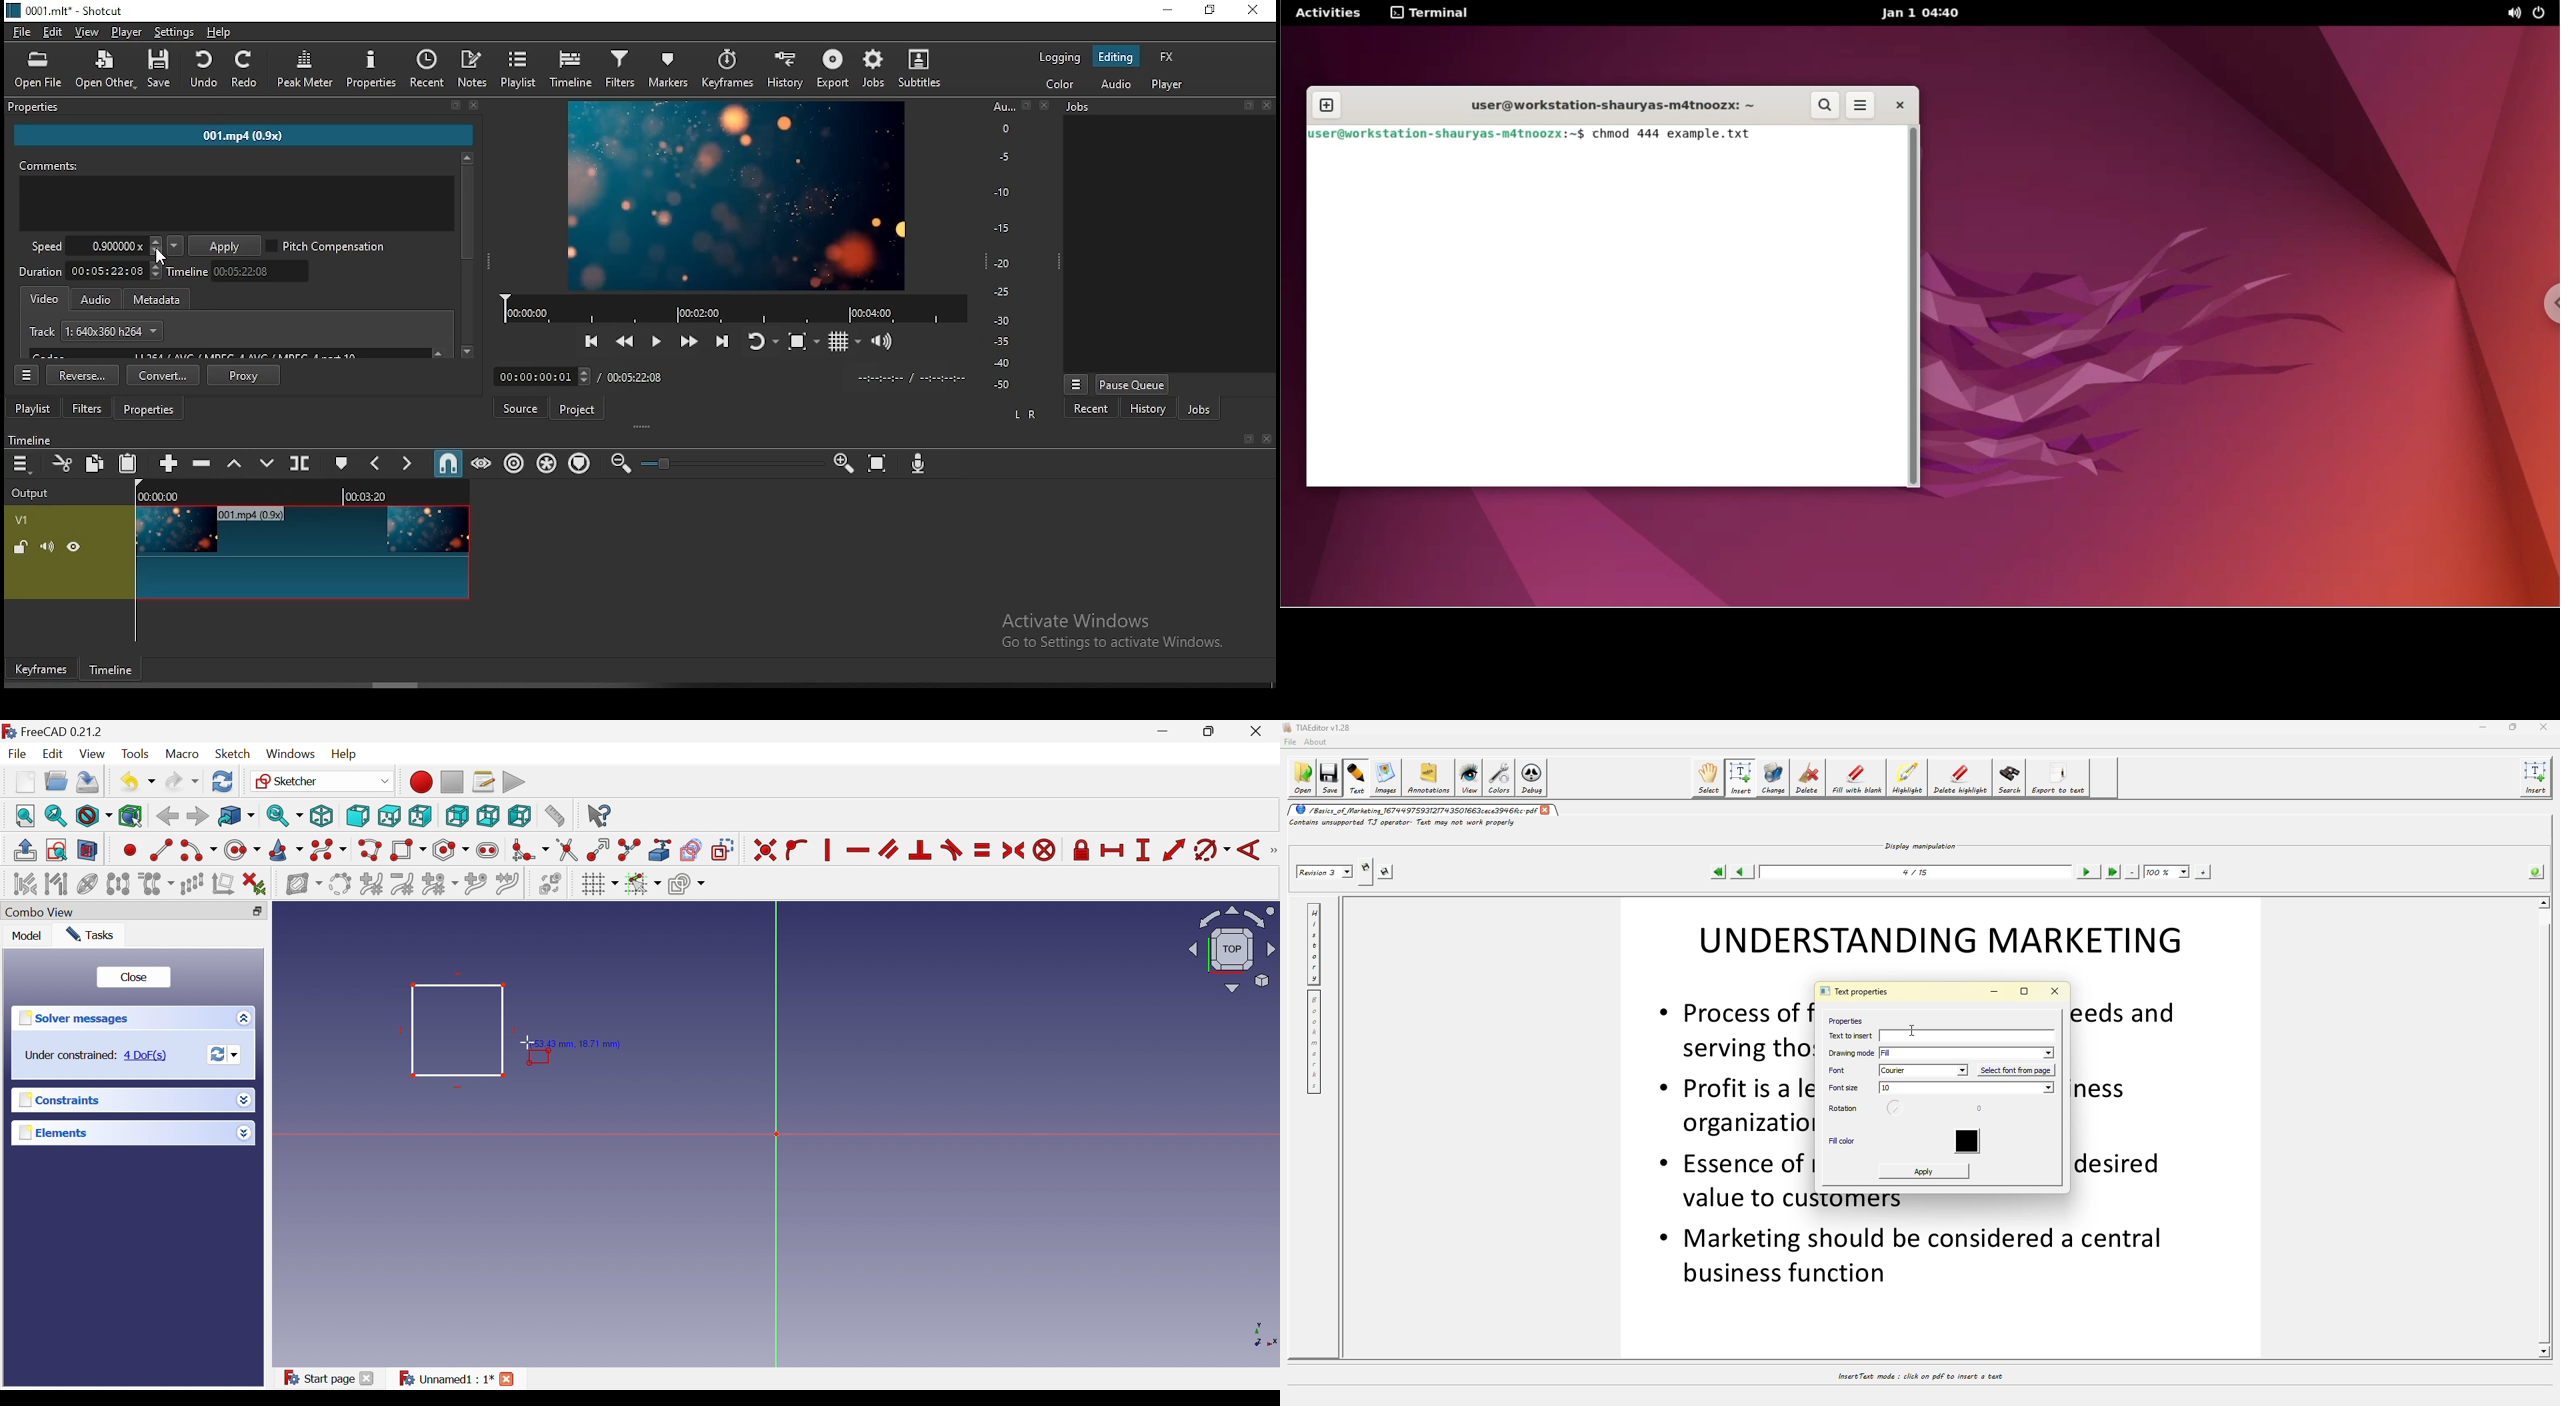 The image size is (2576, 1428). What do you see at coordinates (285, 815) in the screenshot?
I see `Sync view` at bounding box center [285, 815].